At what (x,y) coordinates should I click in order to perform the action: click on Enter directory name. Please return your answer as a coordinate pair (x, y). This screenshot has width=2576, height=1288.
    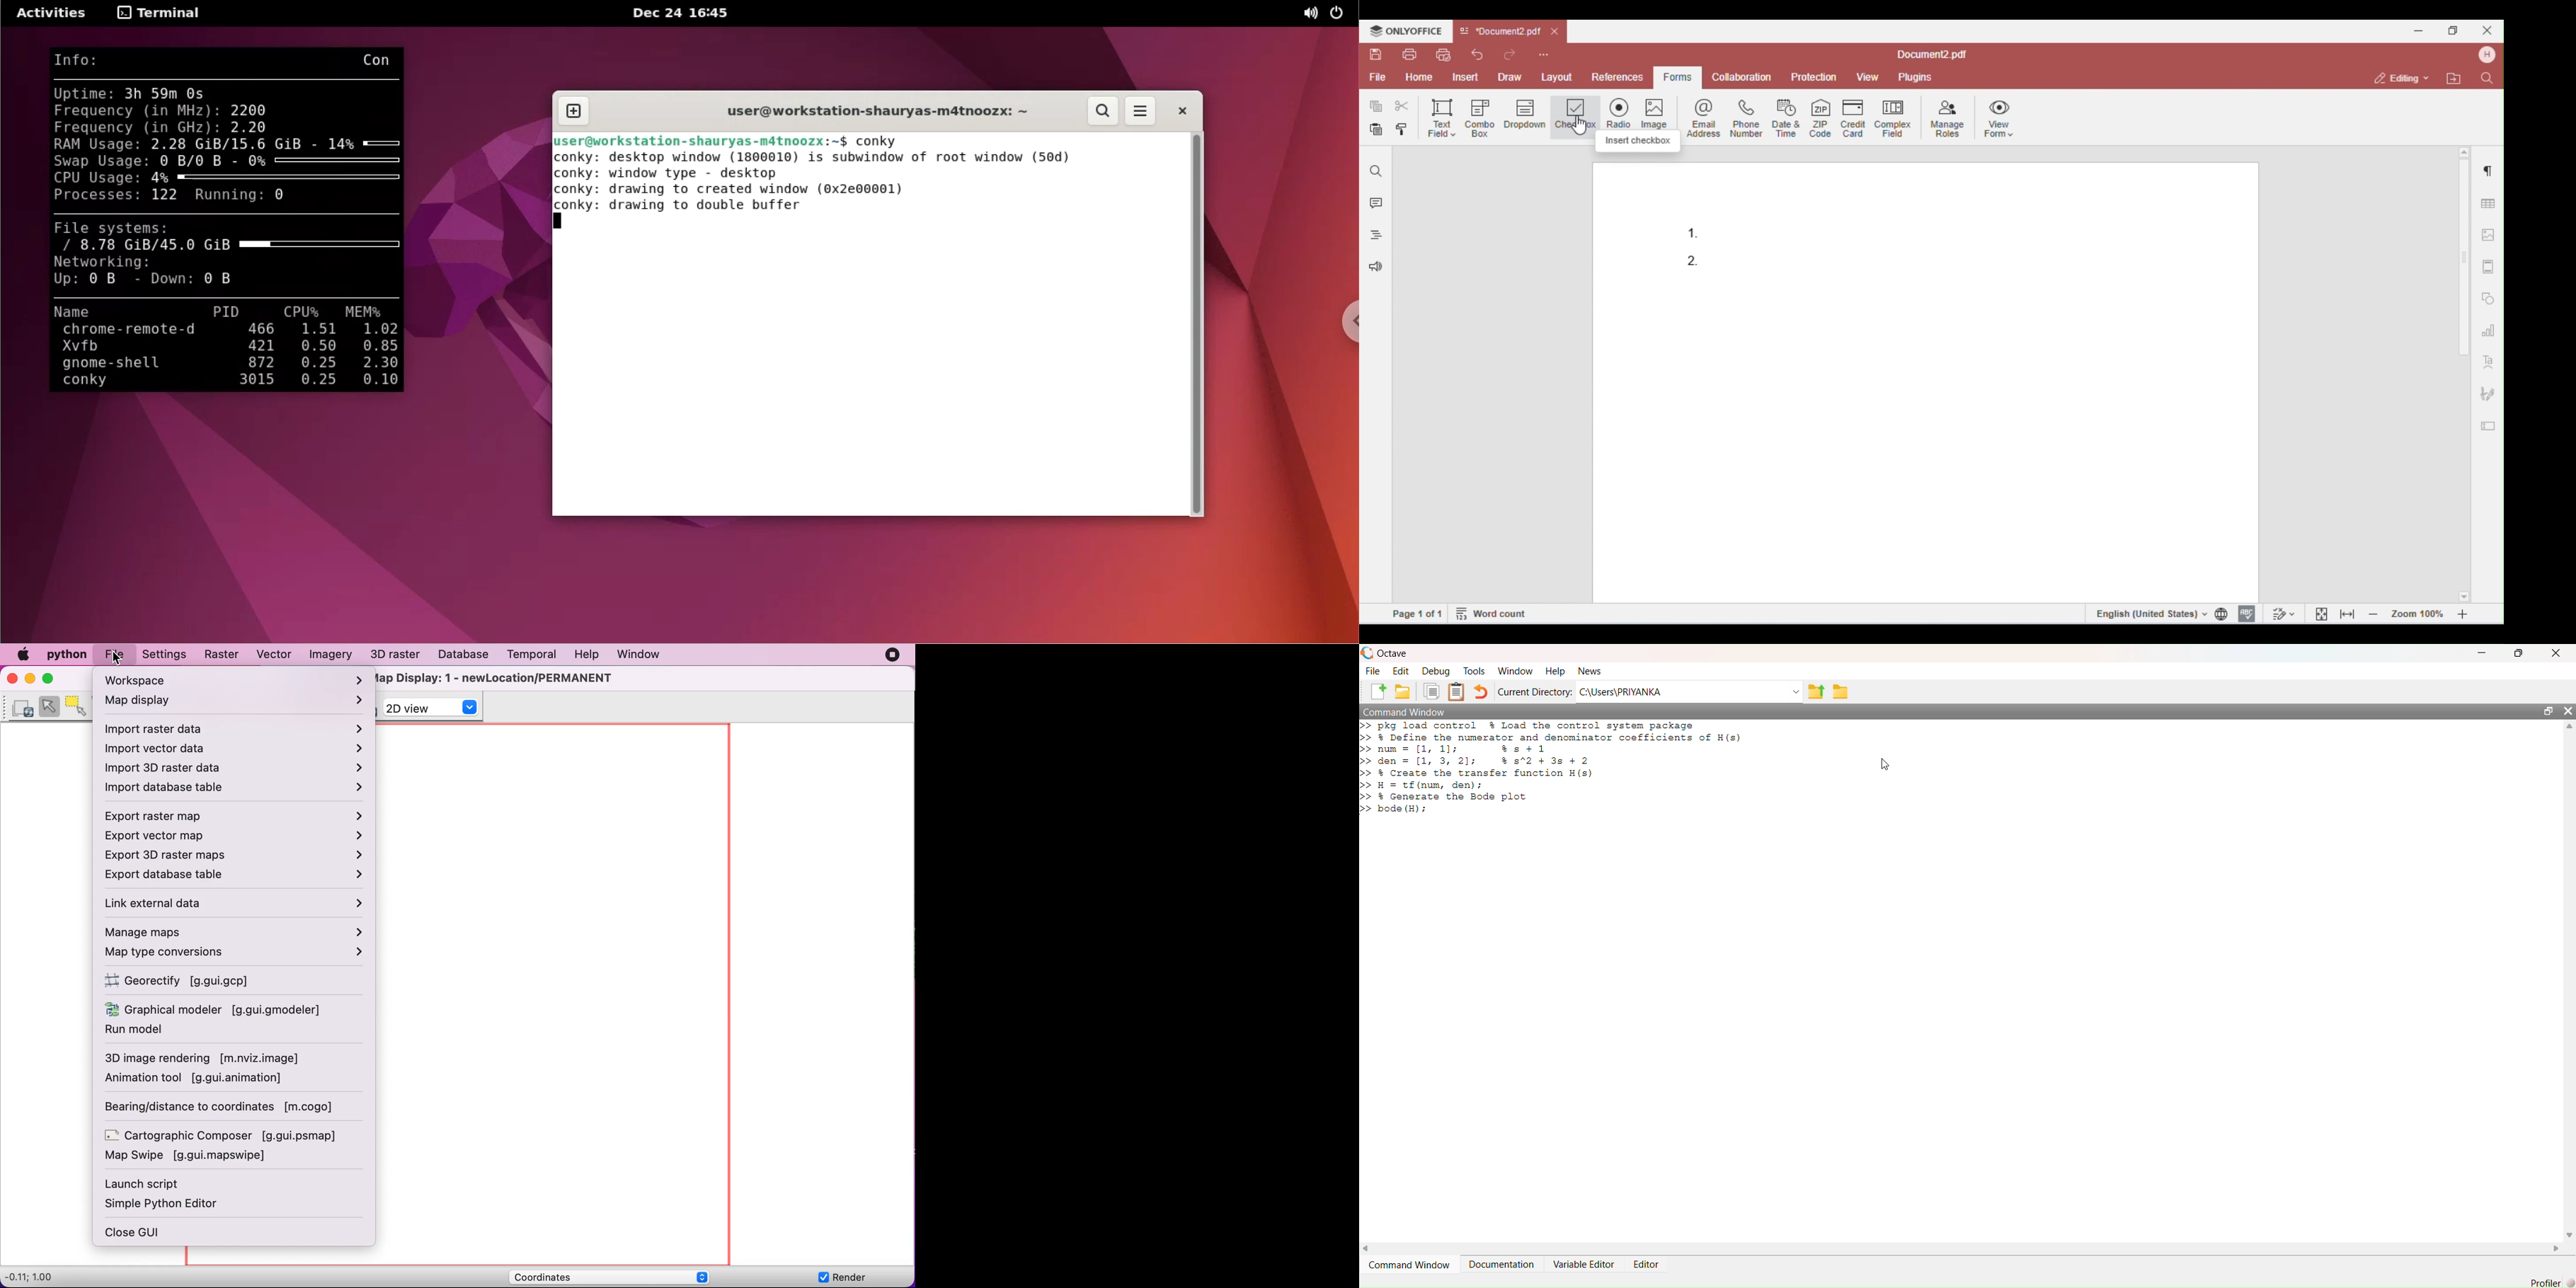
    Looking at the image, I should click on (1797, 692).